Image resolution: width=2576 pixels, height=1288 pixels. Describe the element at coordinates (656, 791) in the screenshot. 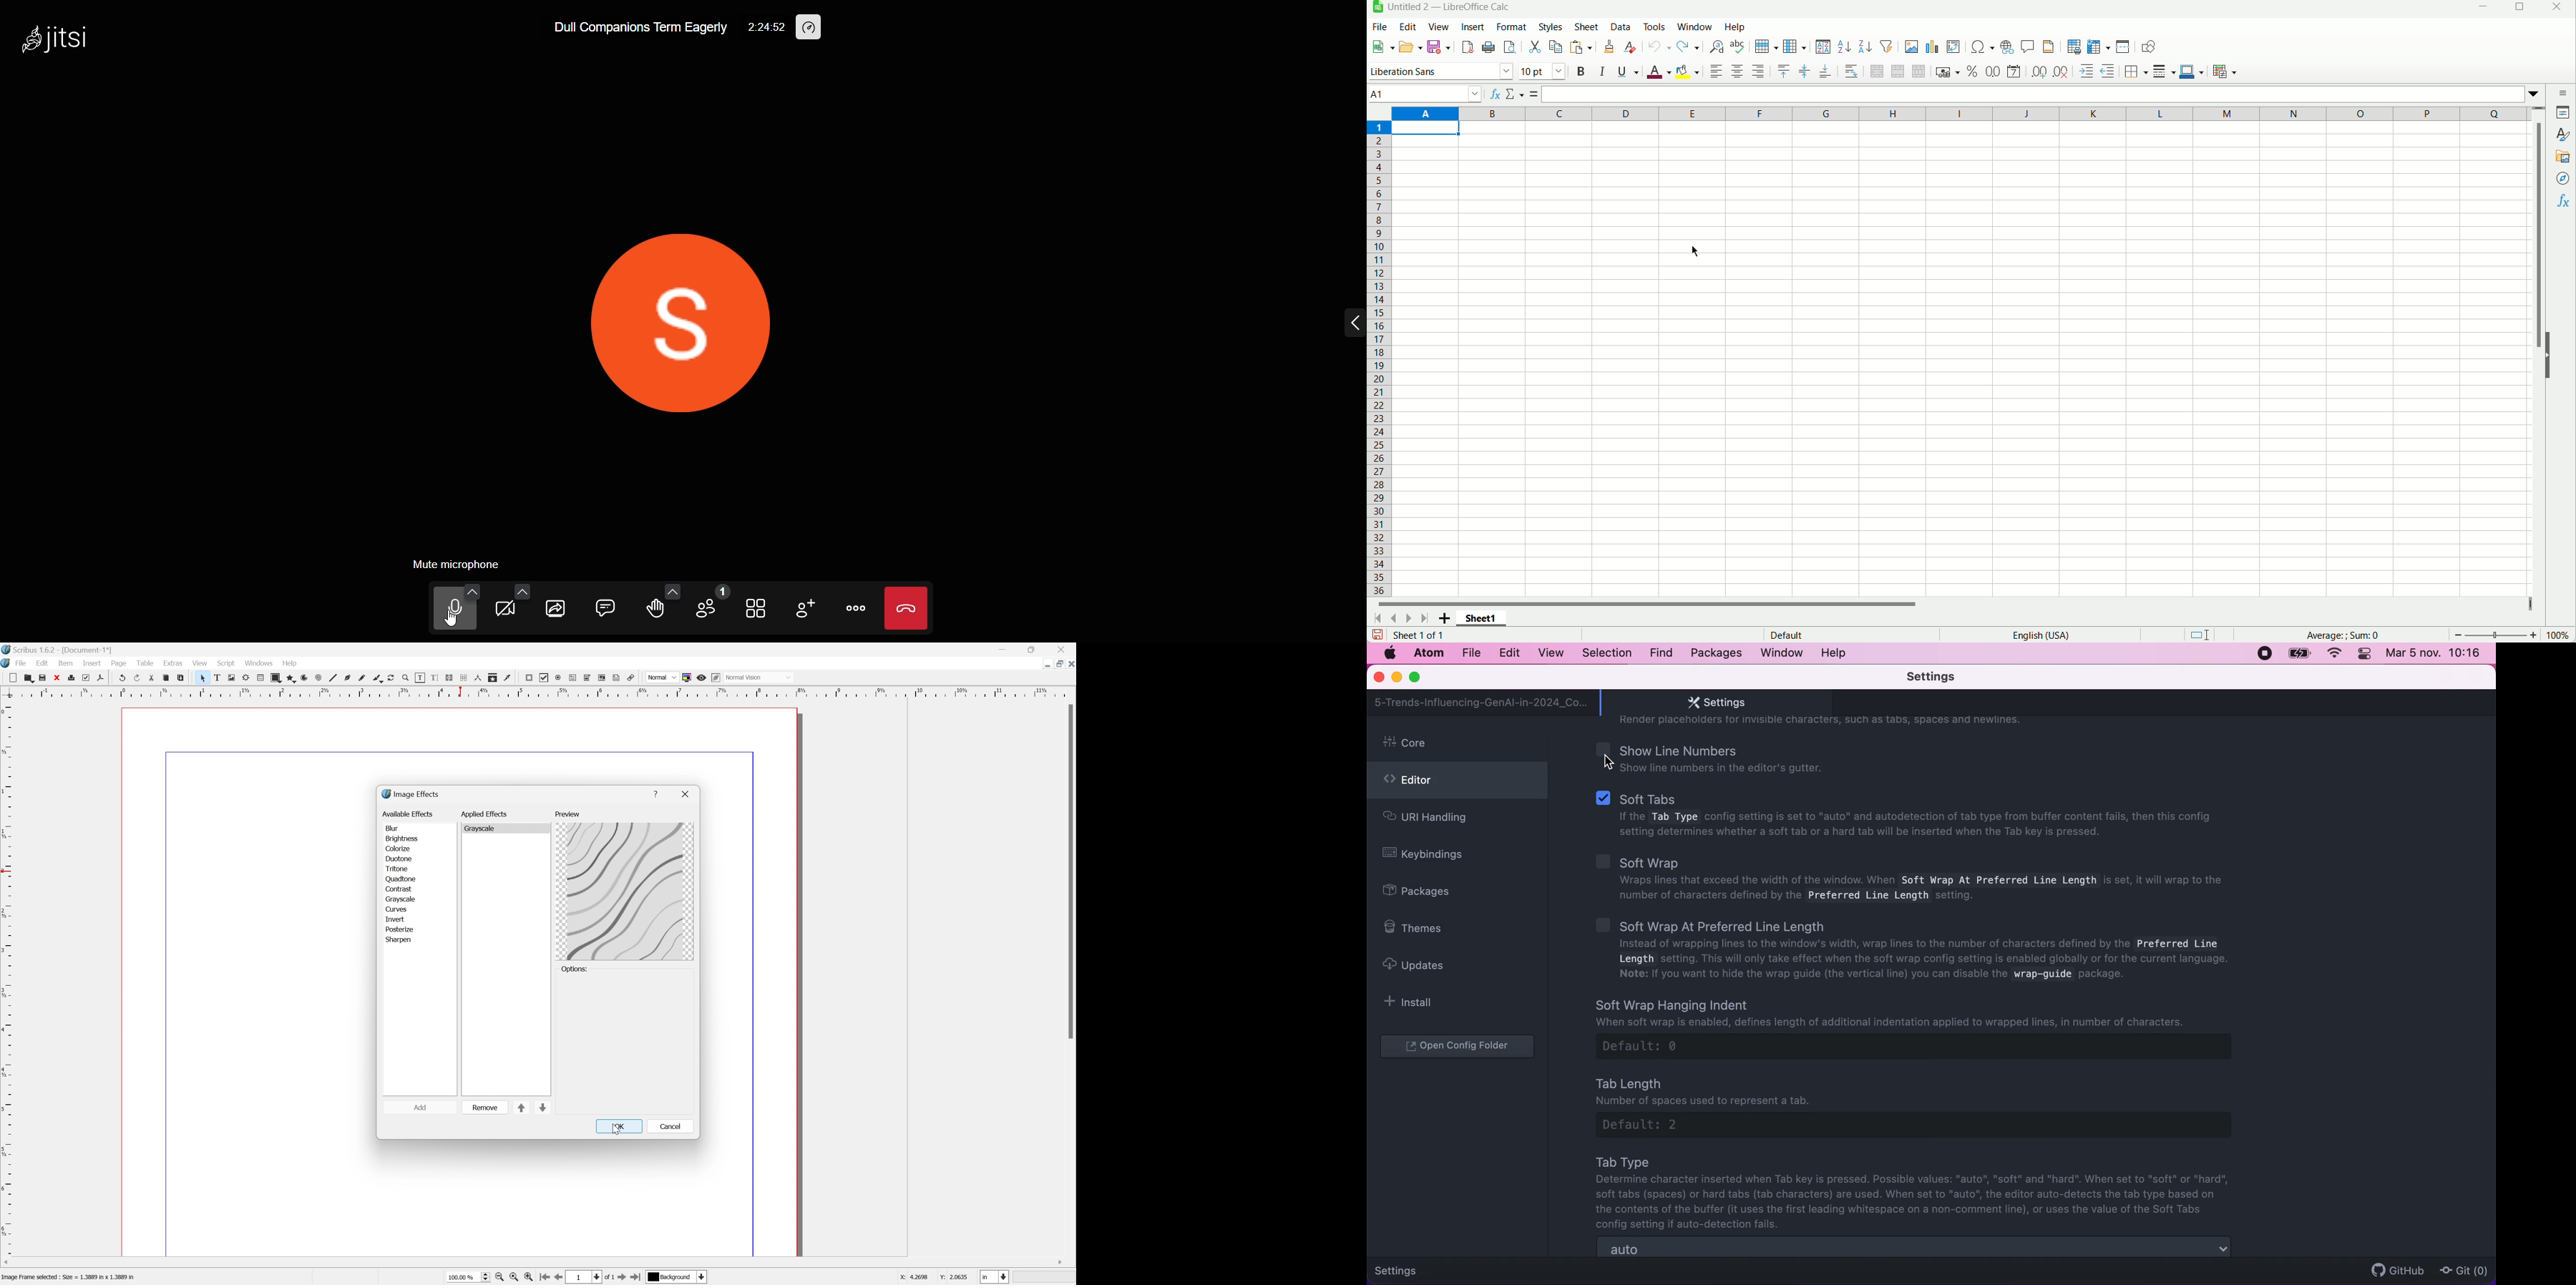

I see `help` at that location.